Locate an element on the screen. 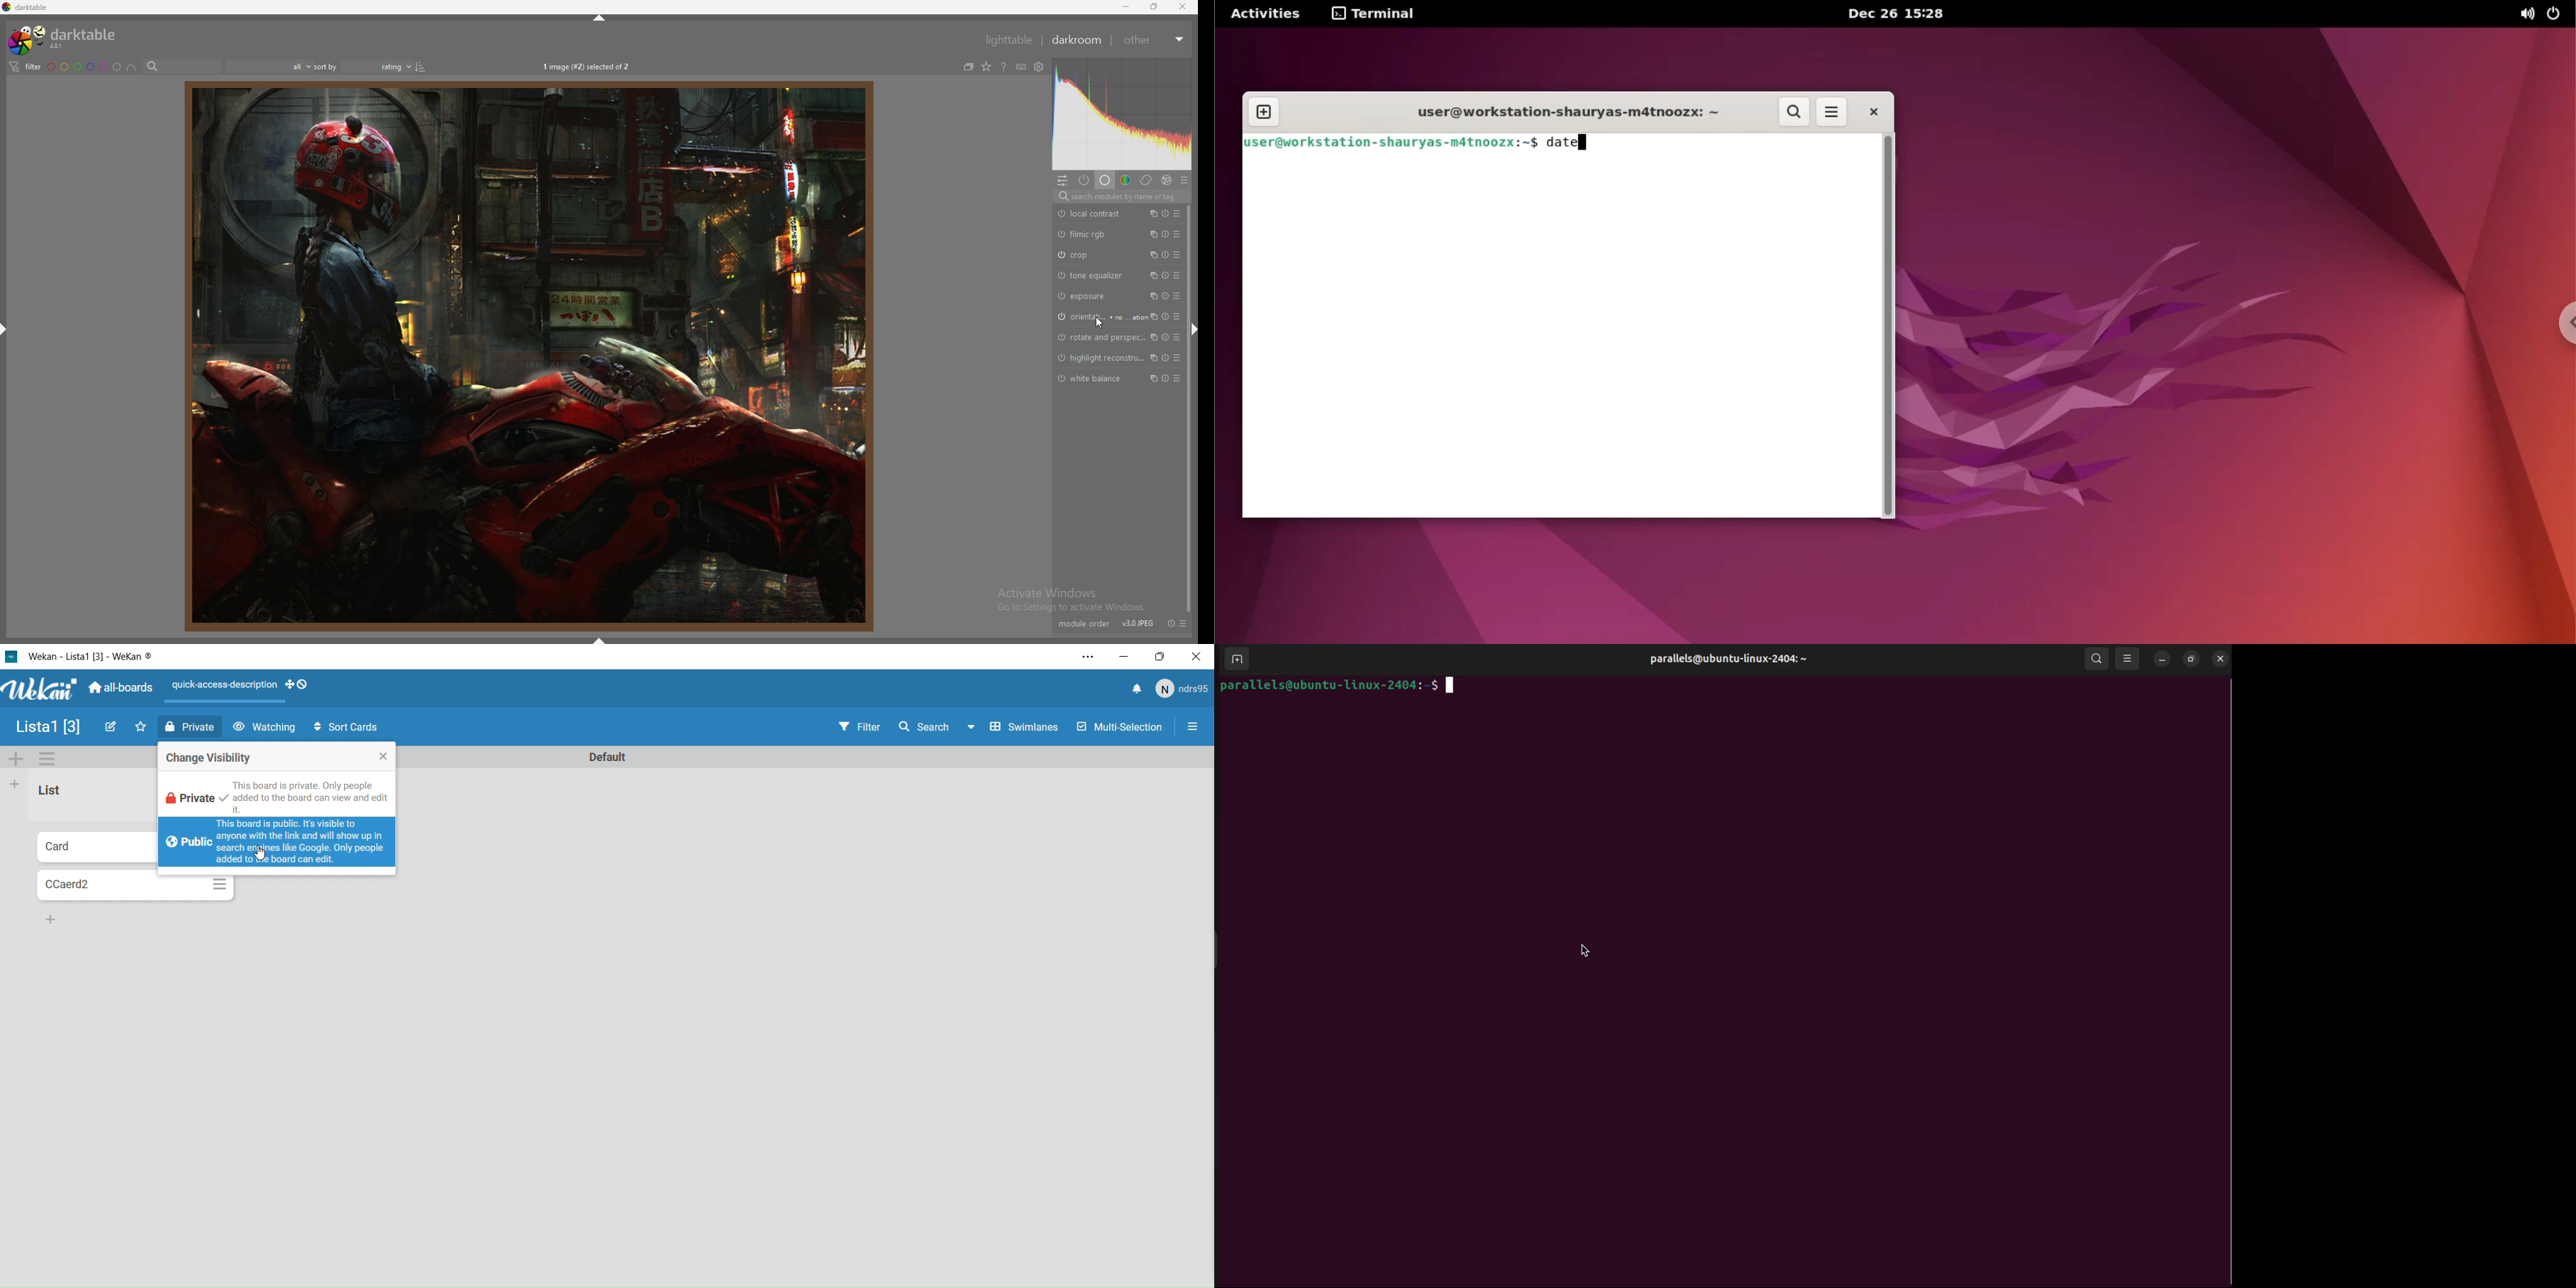  darkroom is located at coordinates (1079, 40).